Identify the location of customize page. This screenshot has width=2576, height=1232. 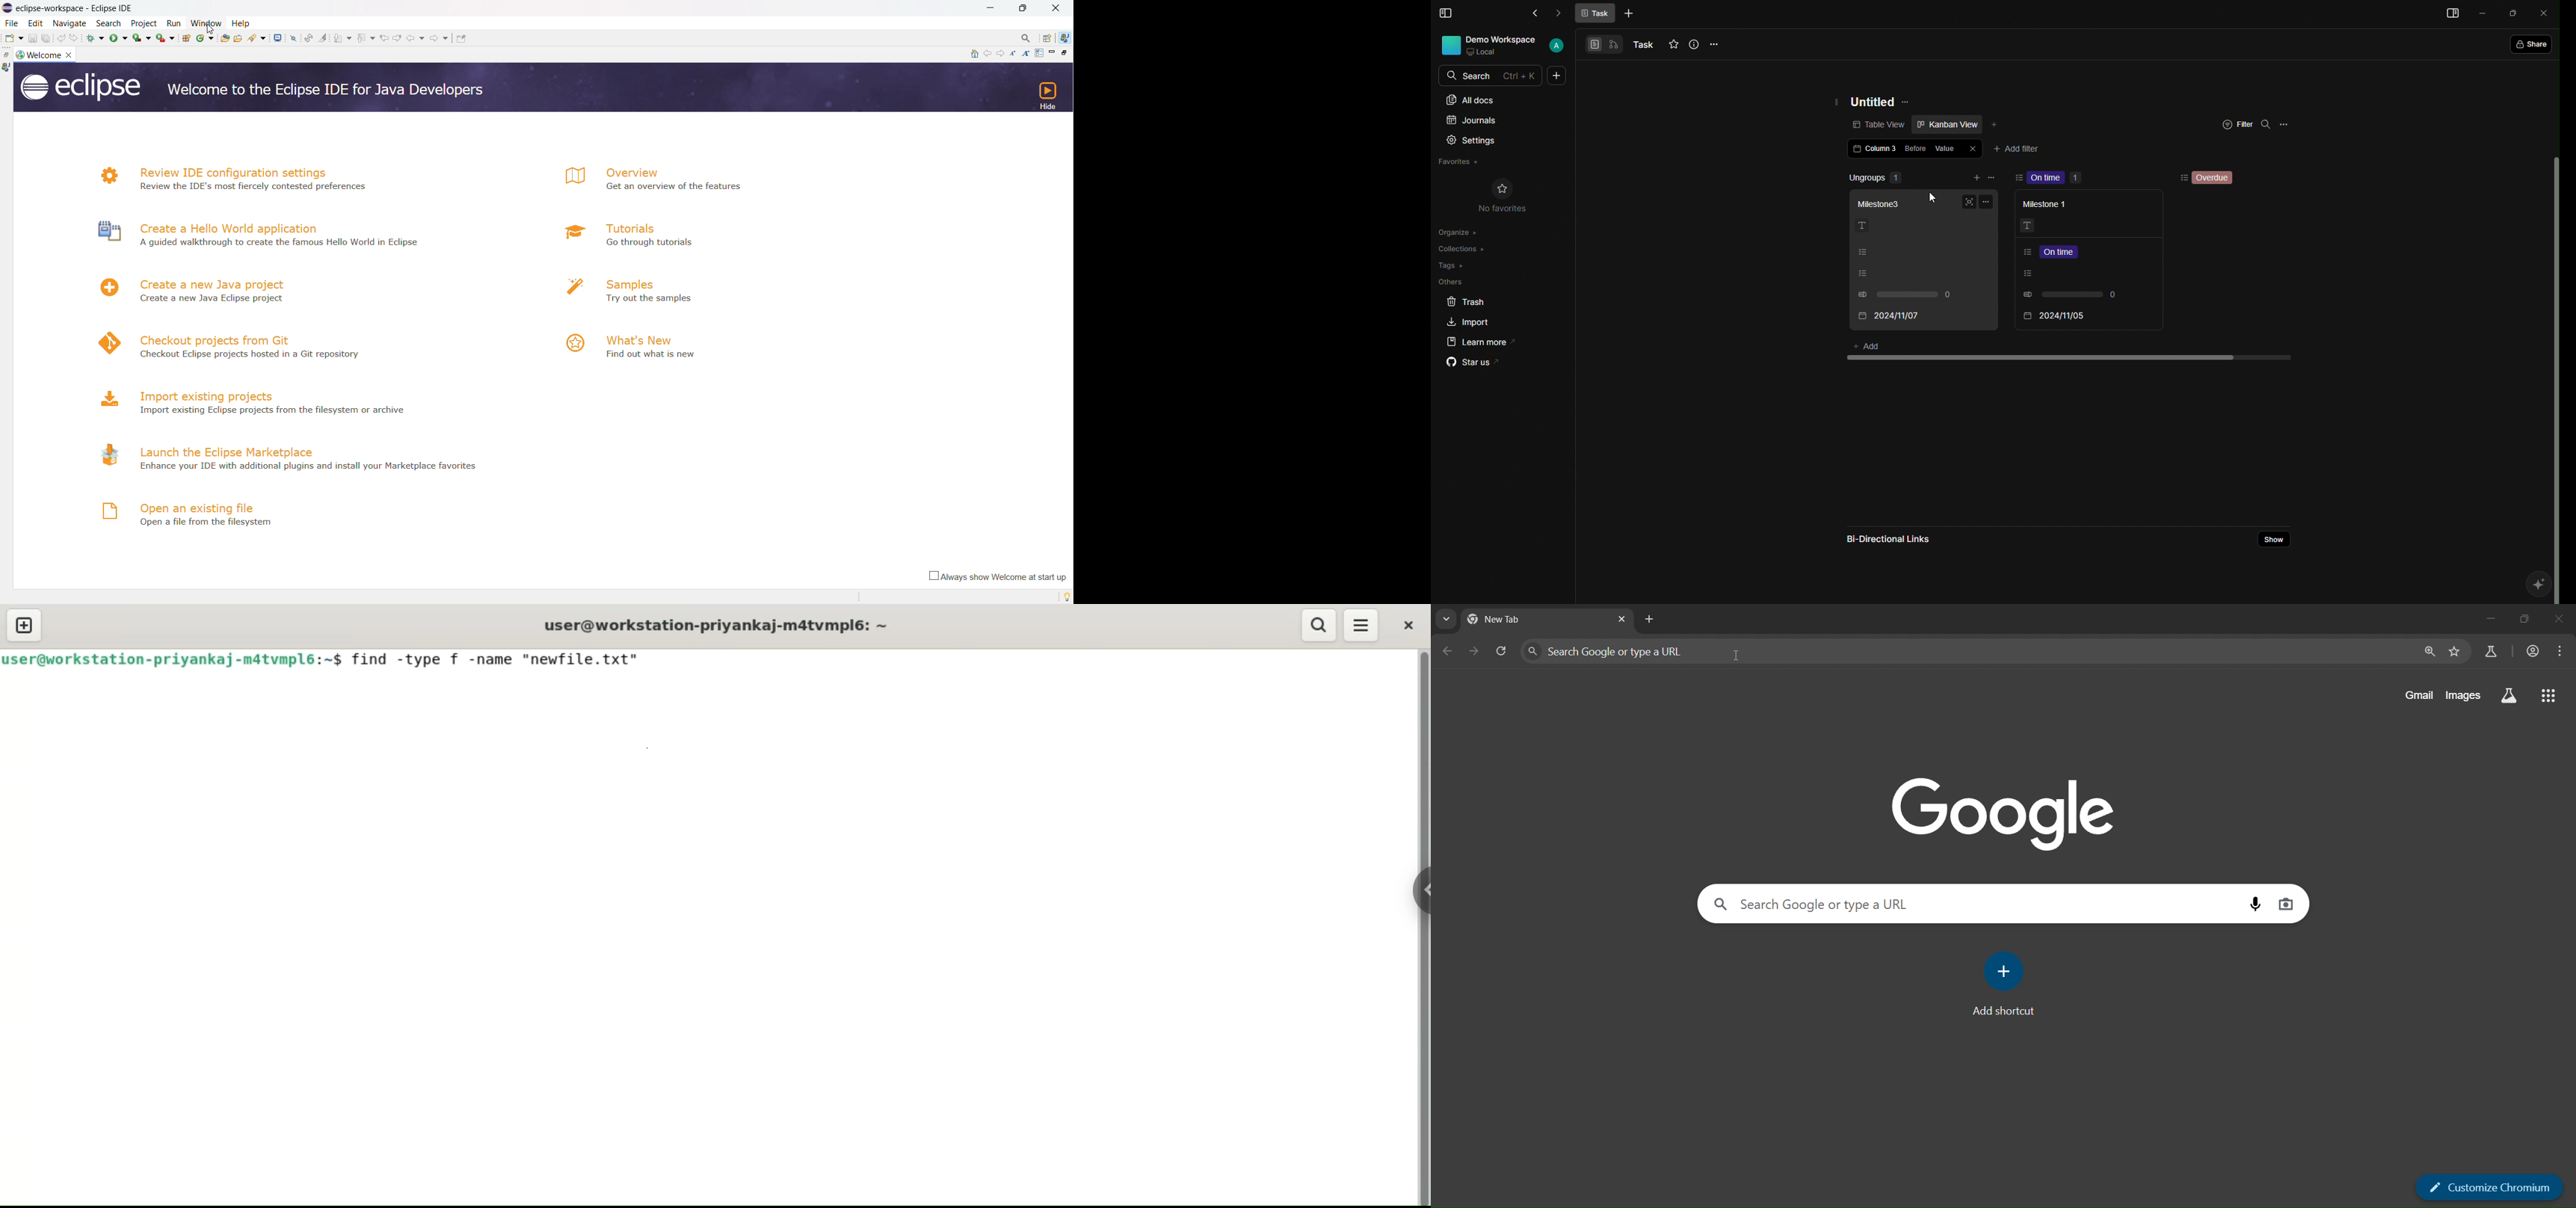
(1039, 53).